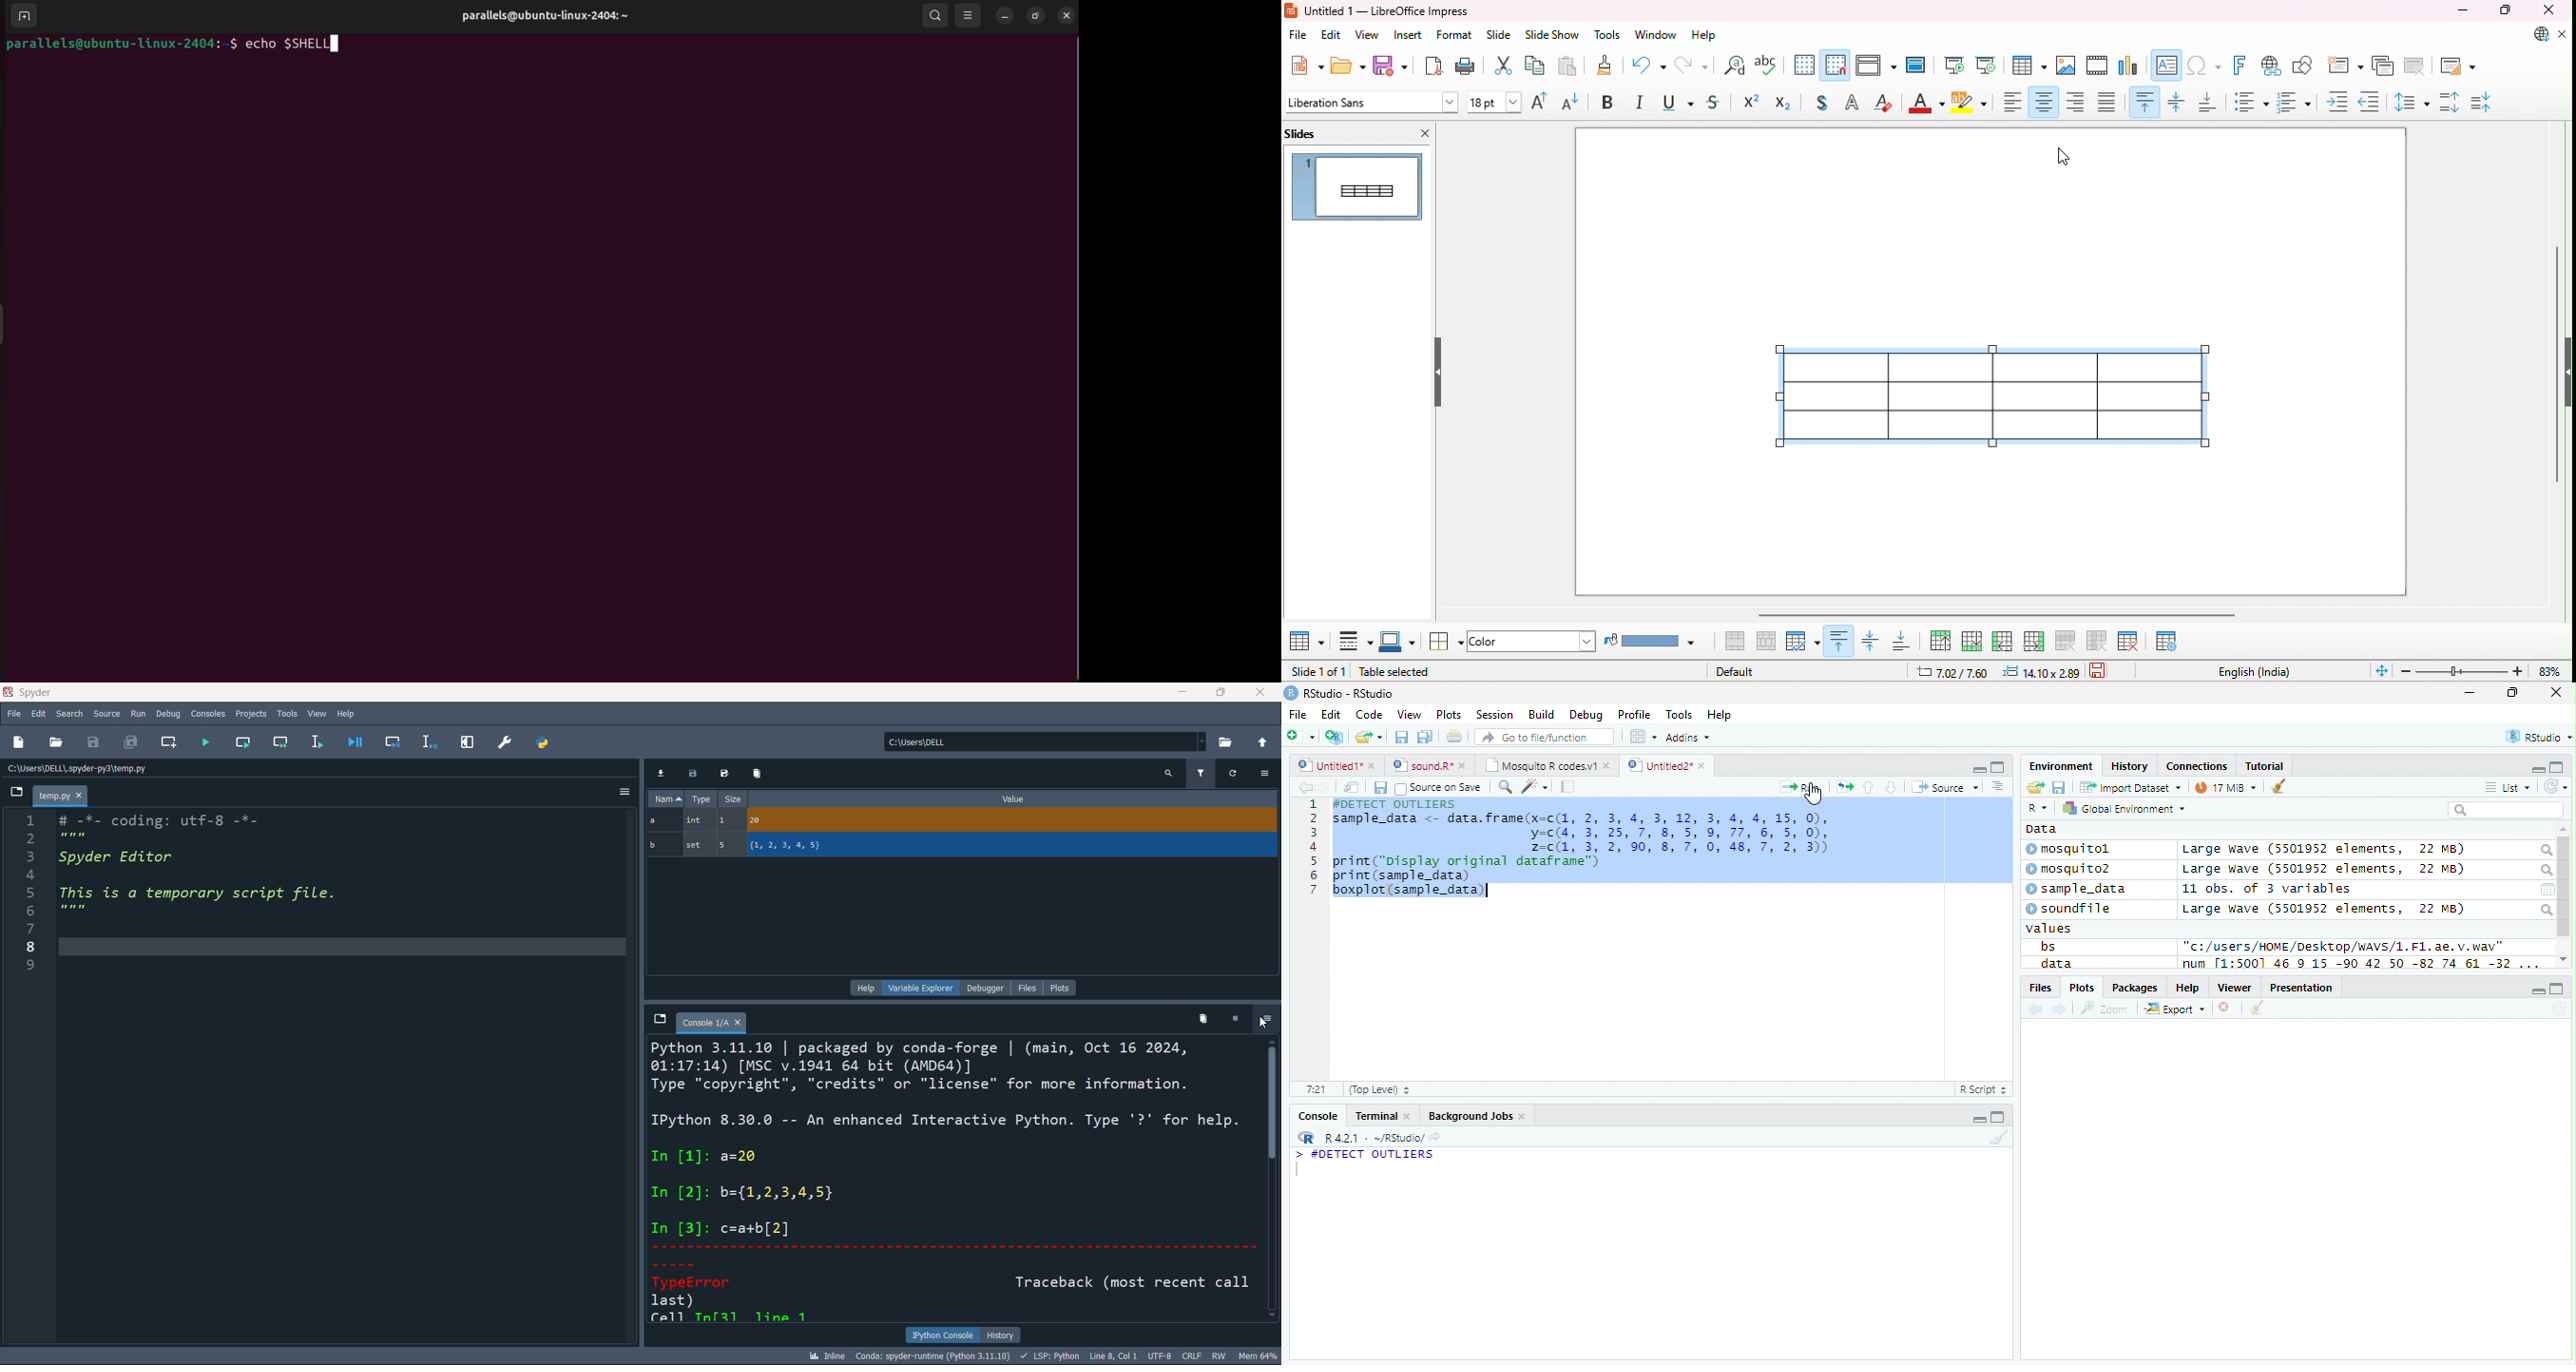 This screenshot has width=2576, height=1372. Describe the element at coordinates (2564, 959) in the screenshot. I see `scroll down` at that location.